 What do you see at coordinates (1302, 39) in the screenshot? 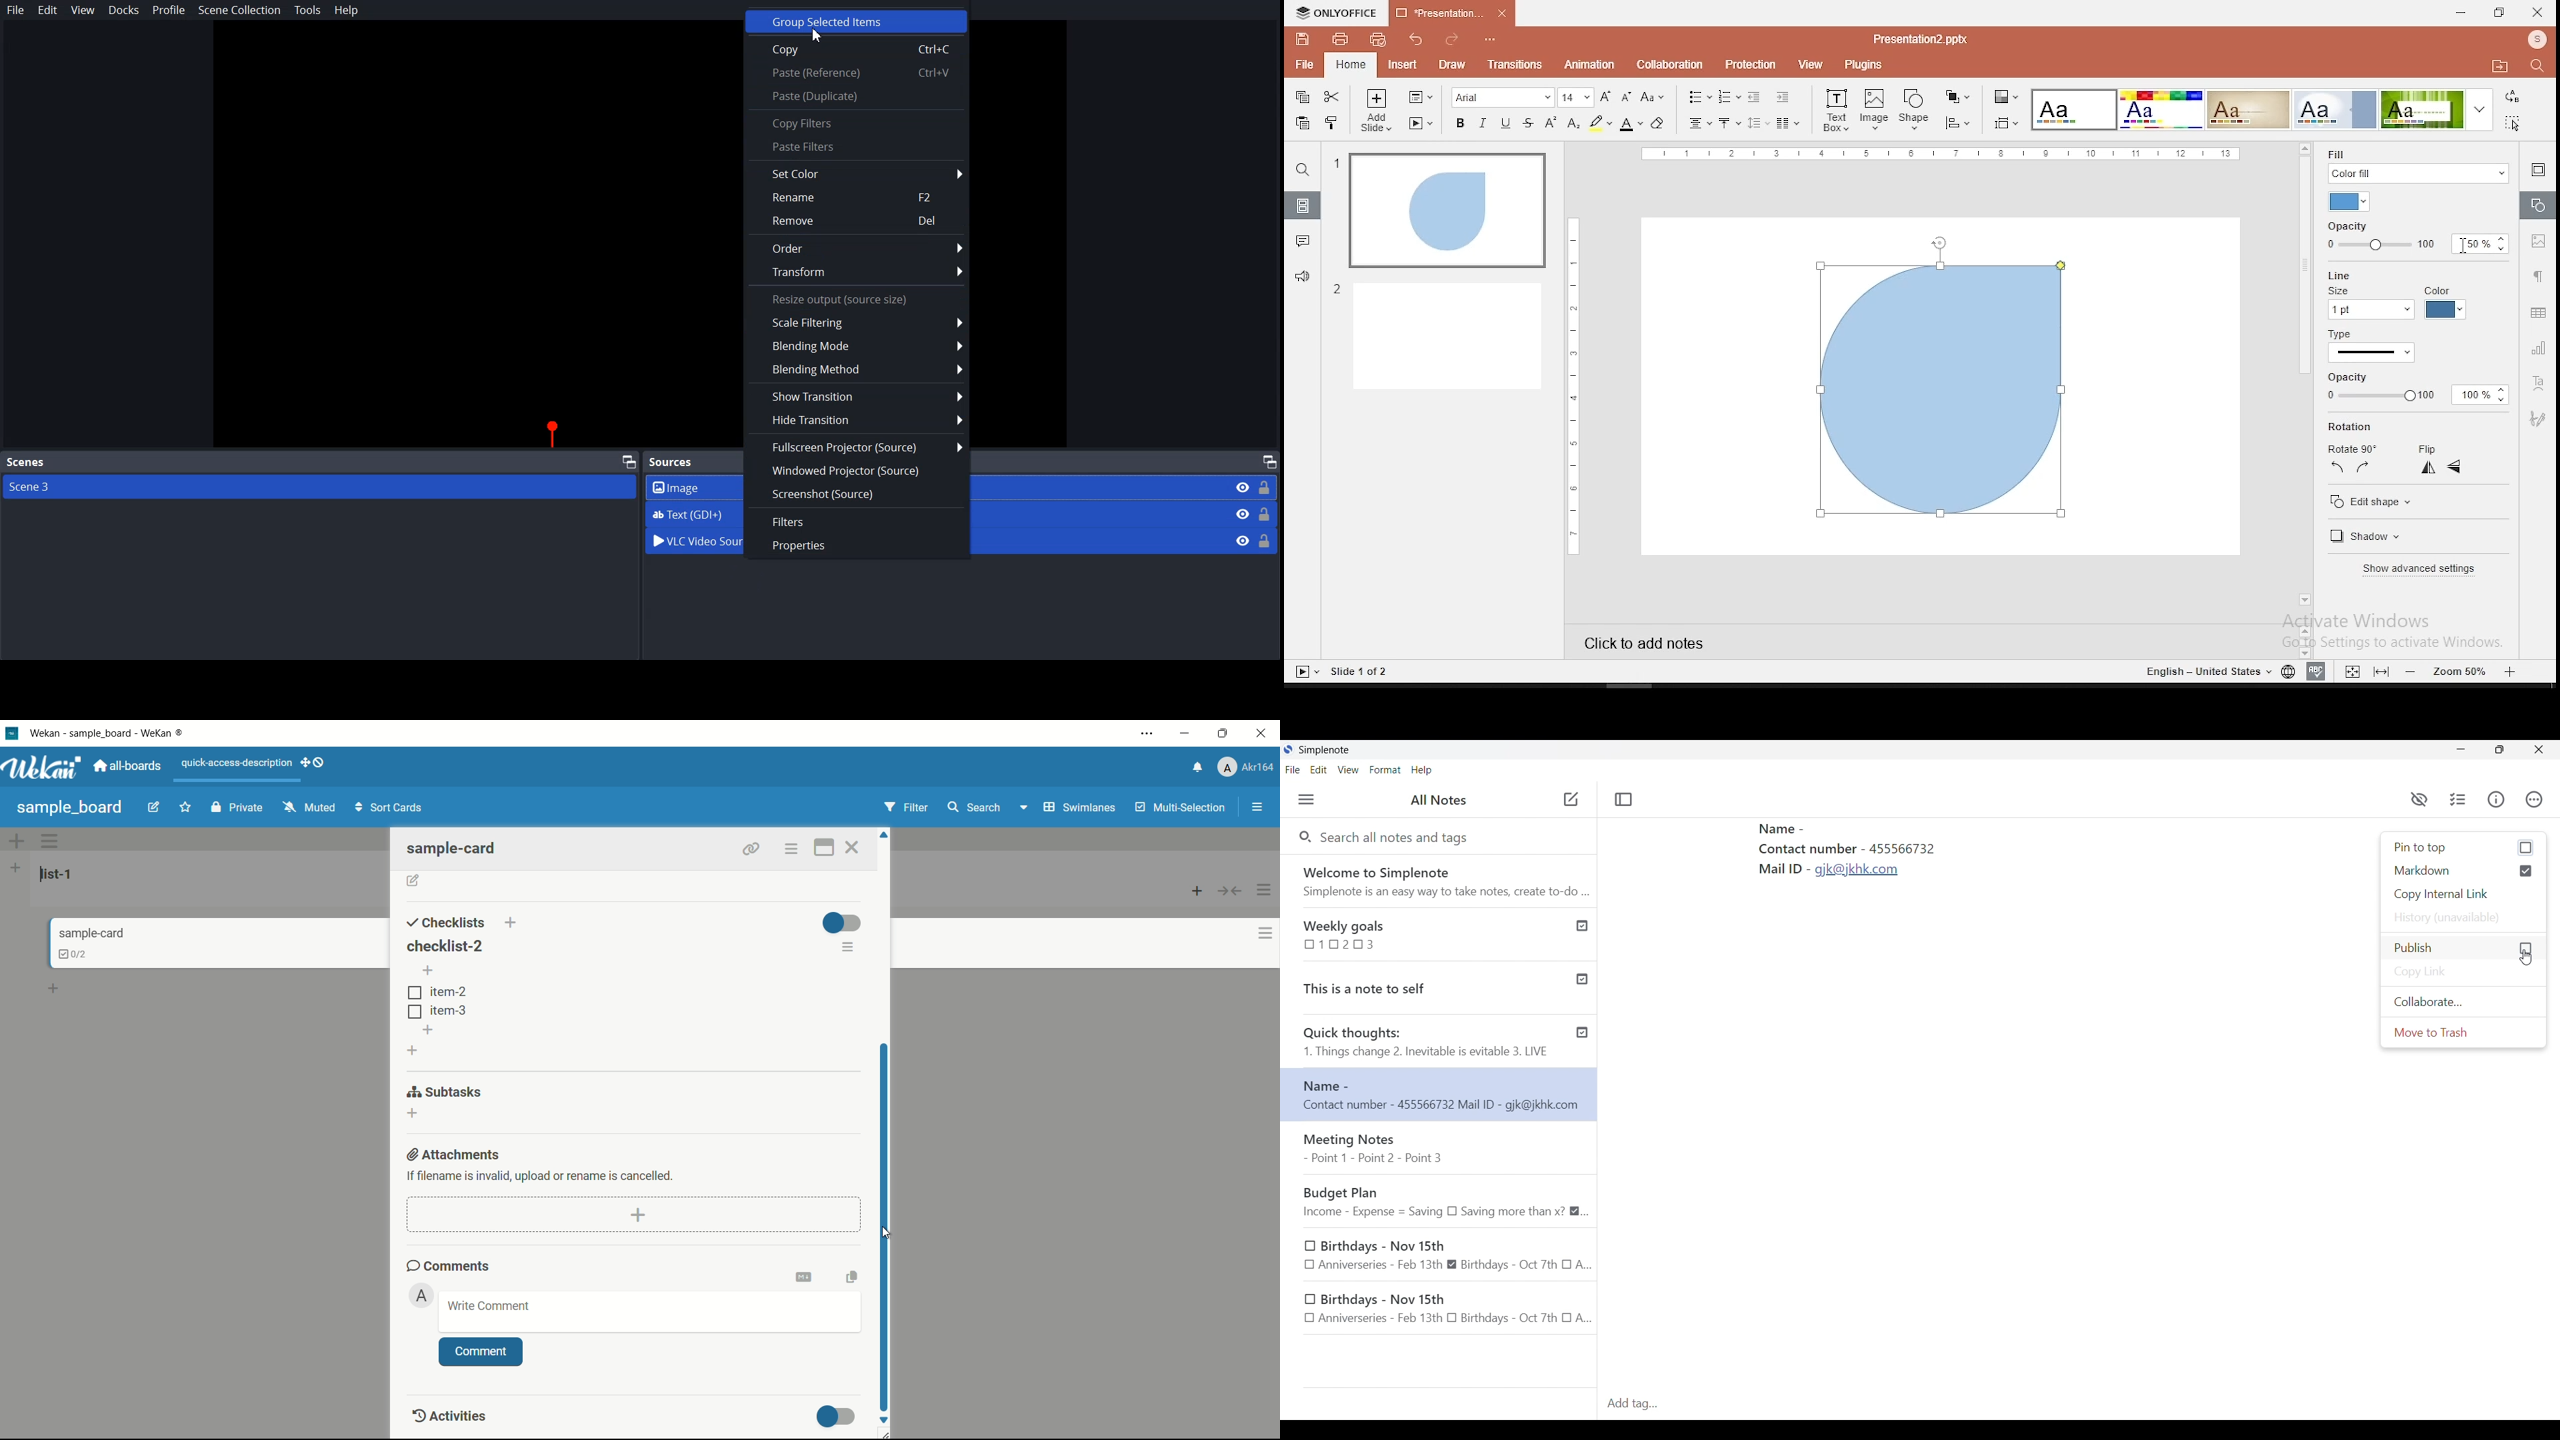
I see `save` at bounding box center [1302, 39].